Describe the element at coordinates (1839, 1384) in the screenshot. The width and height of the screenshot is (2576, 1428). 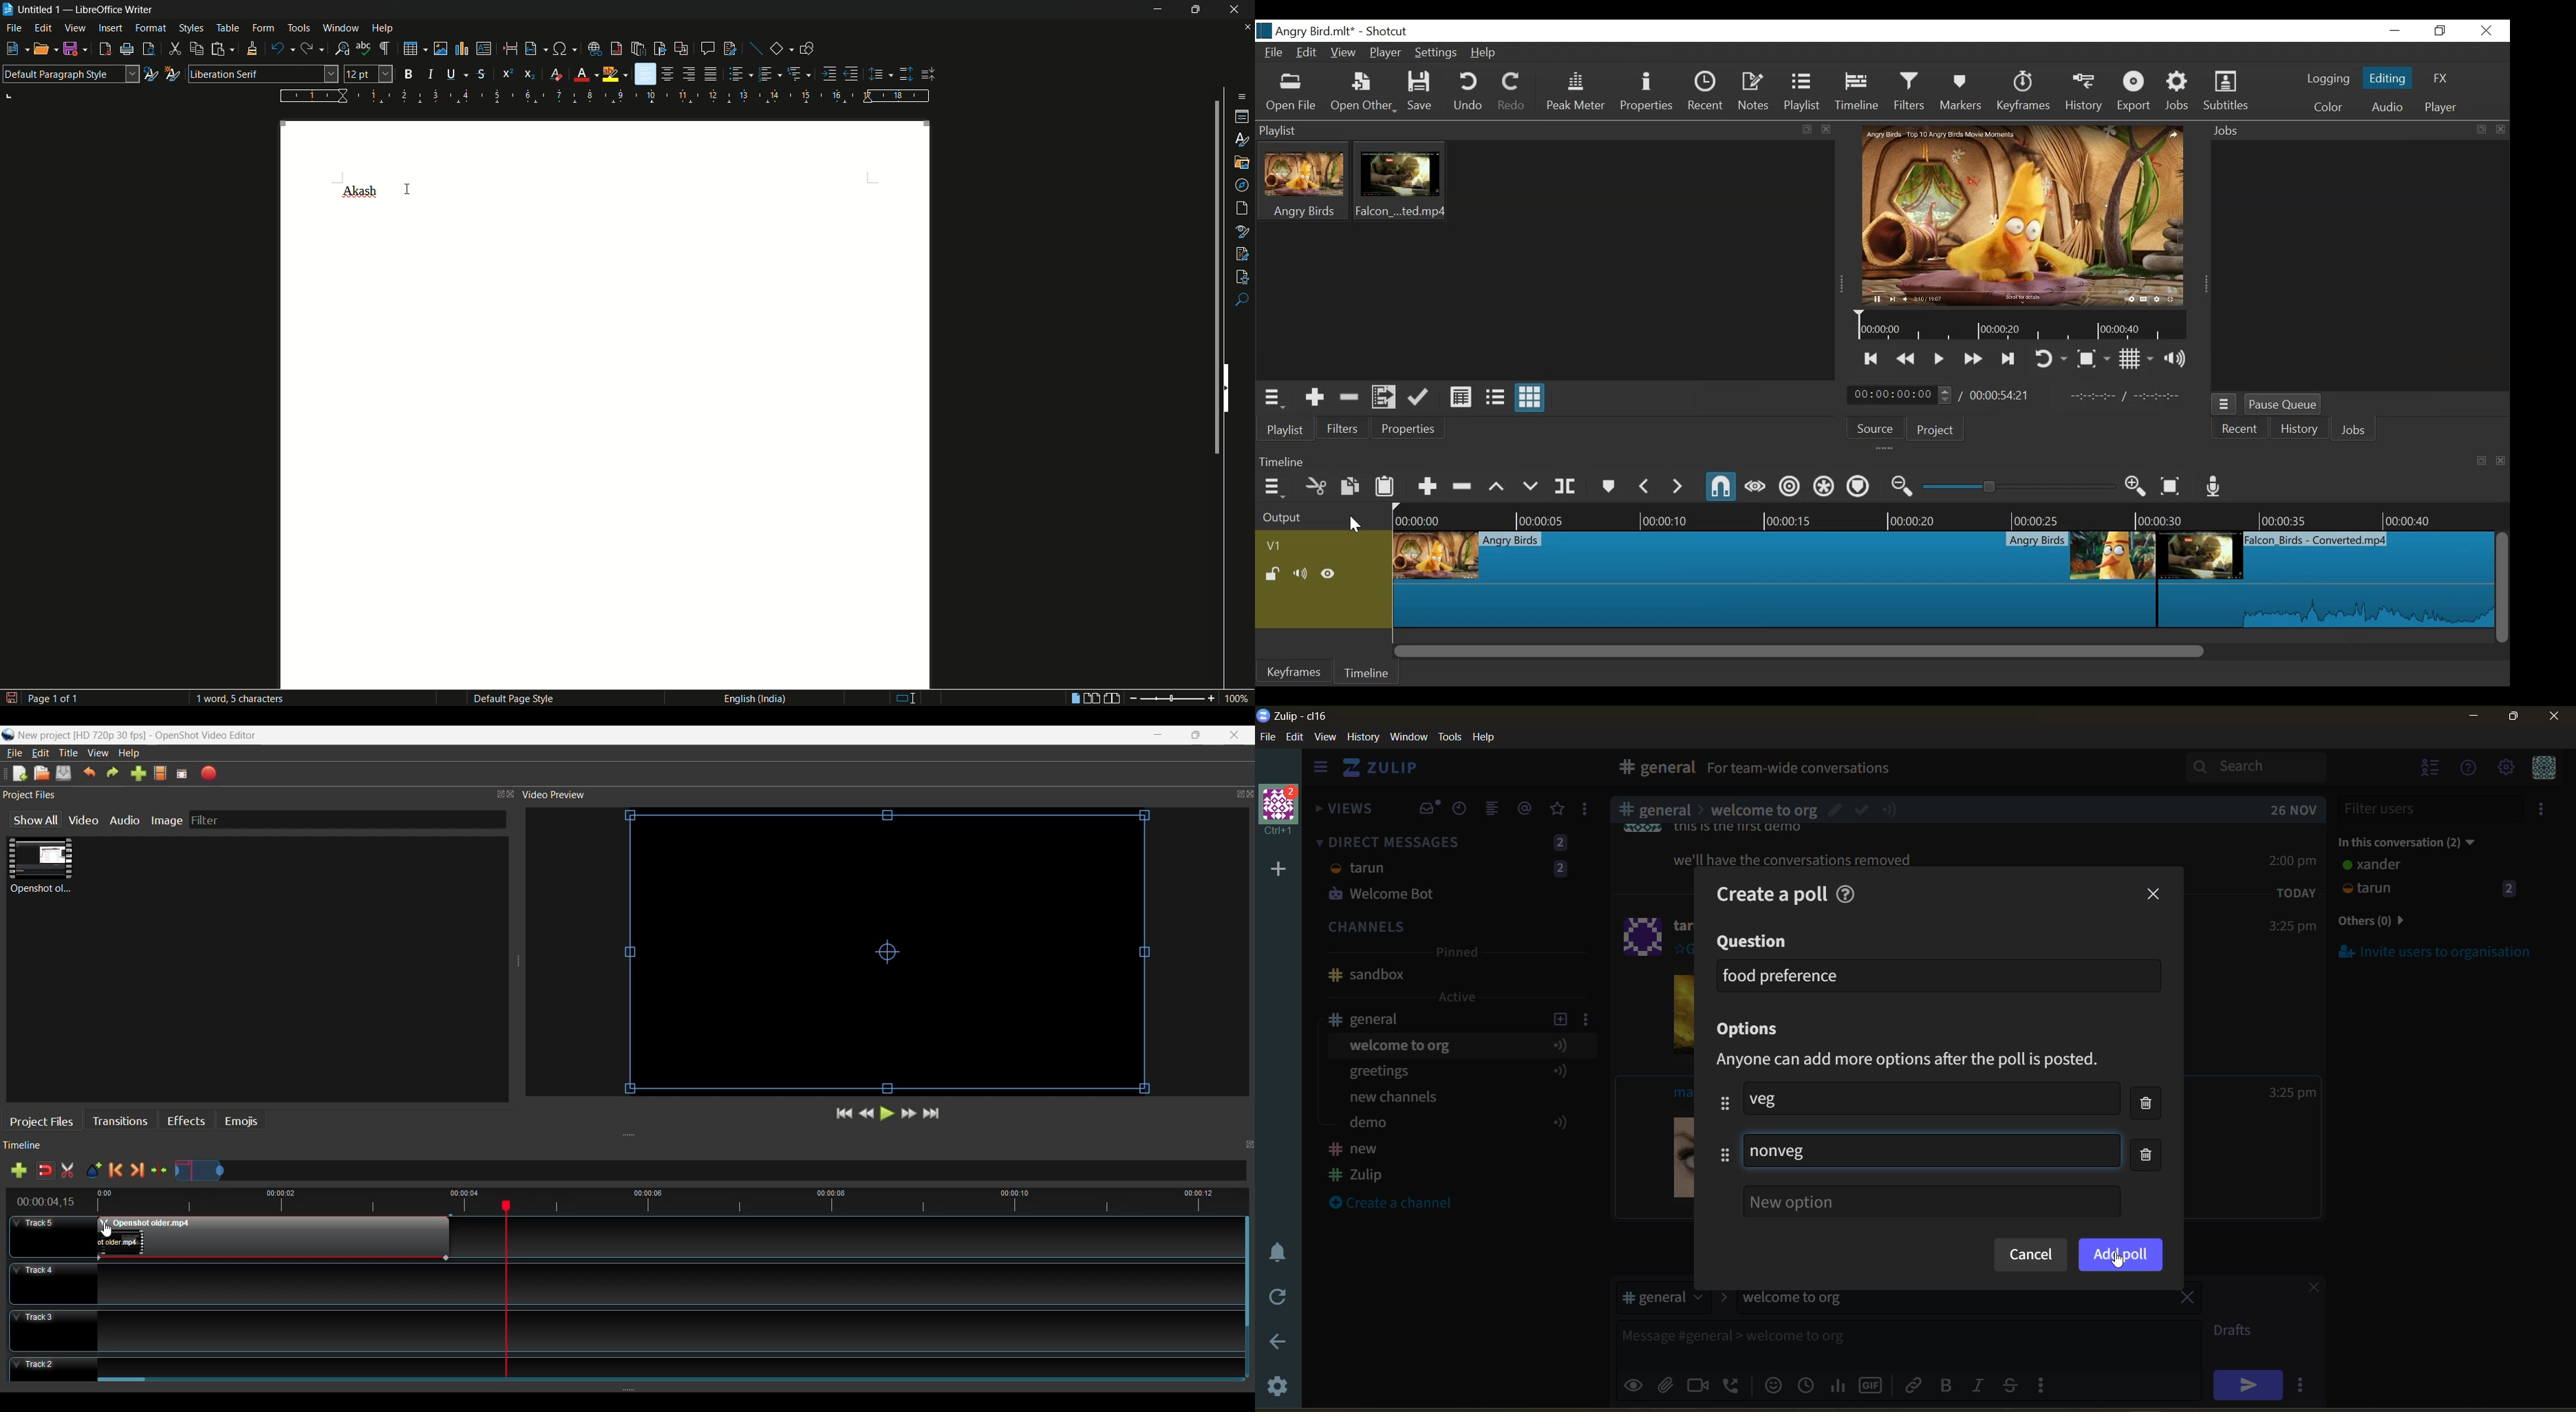
I see `poll` at that location.